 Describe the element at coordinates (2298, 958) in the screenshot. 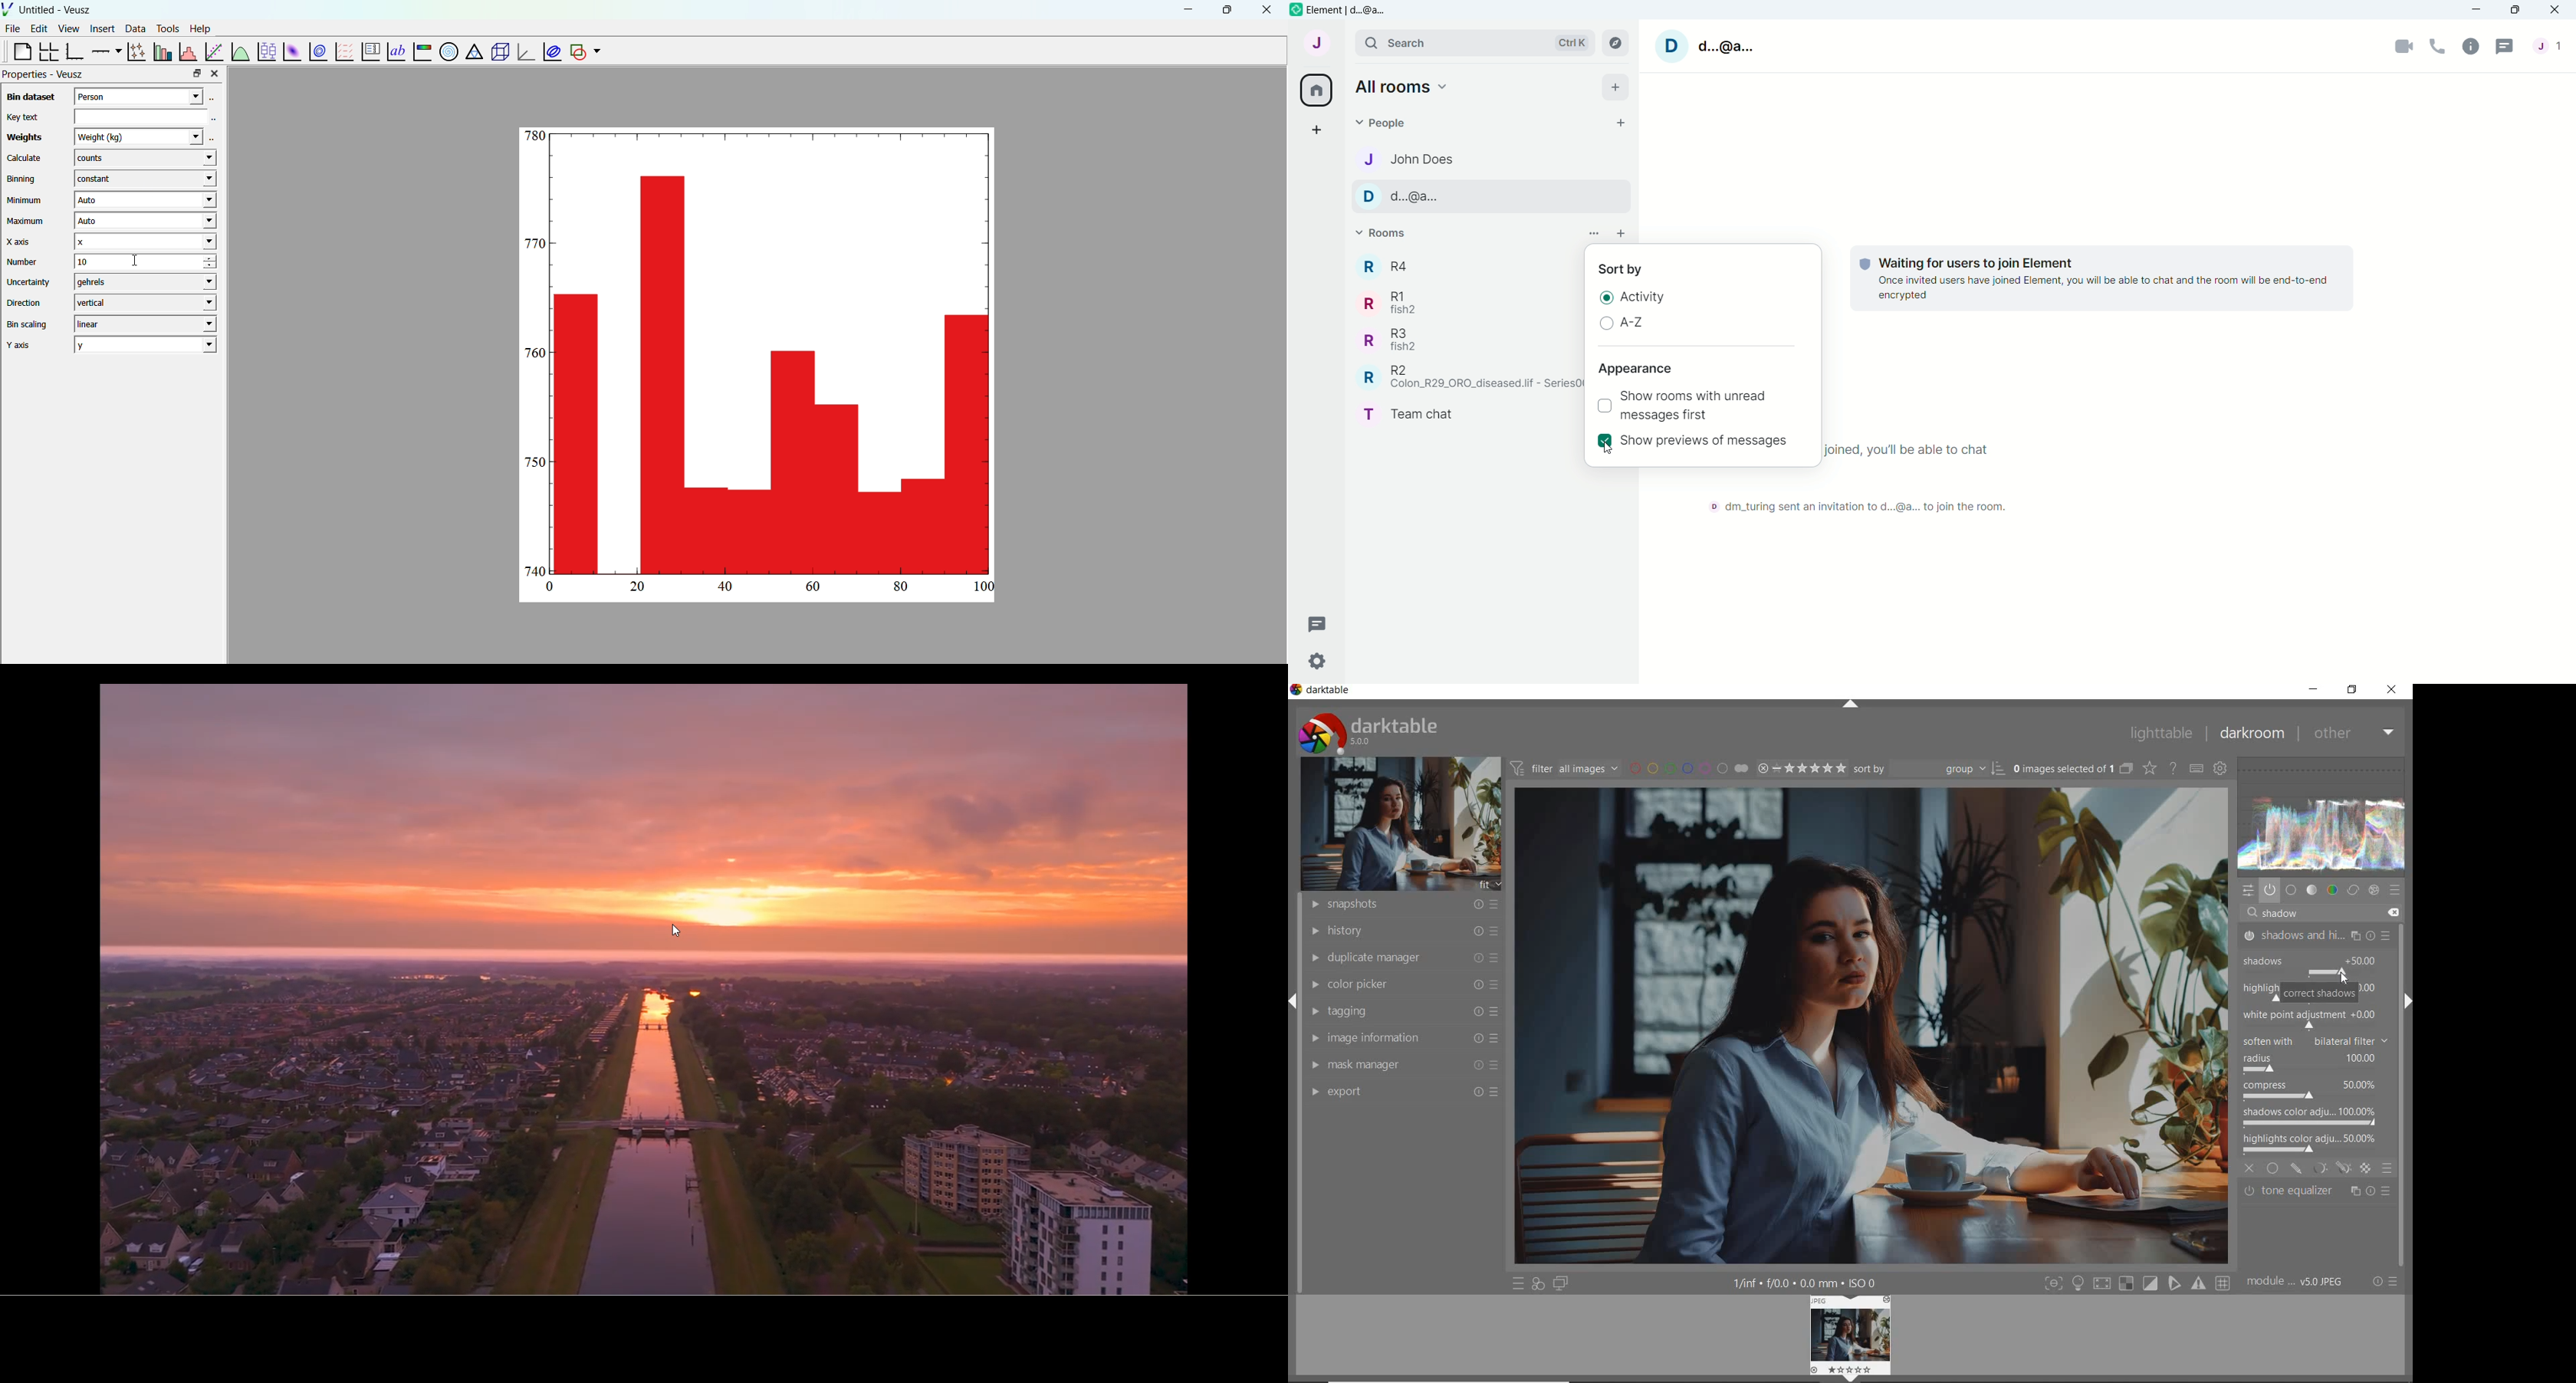

I see `shadows` at that location.